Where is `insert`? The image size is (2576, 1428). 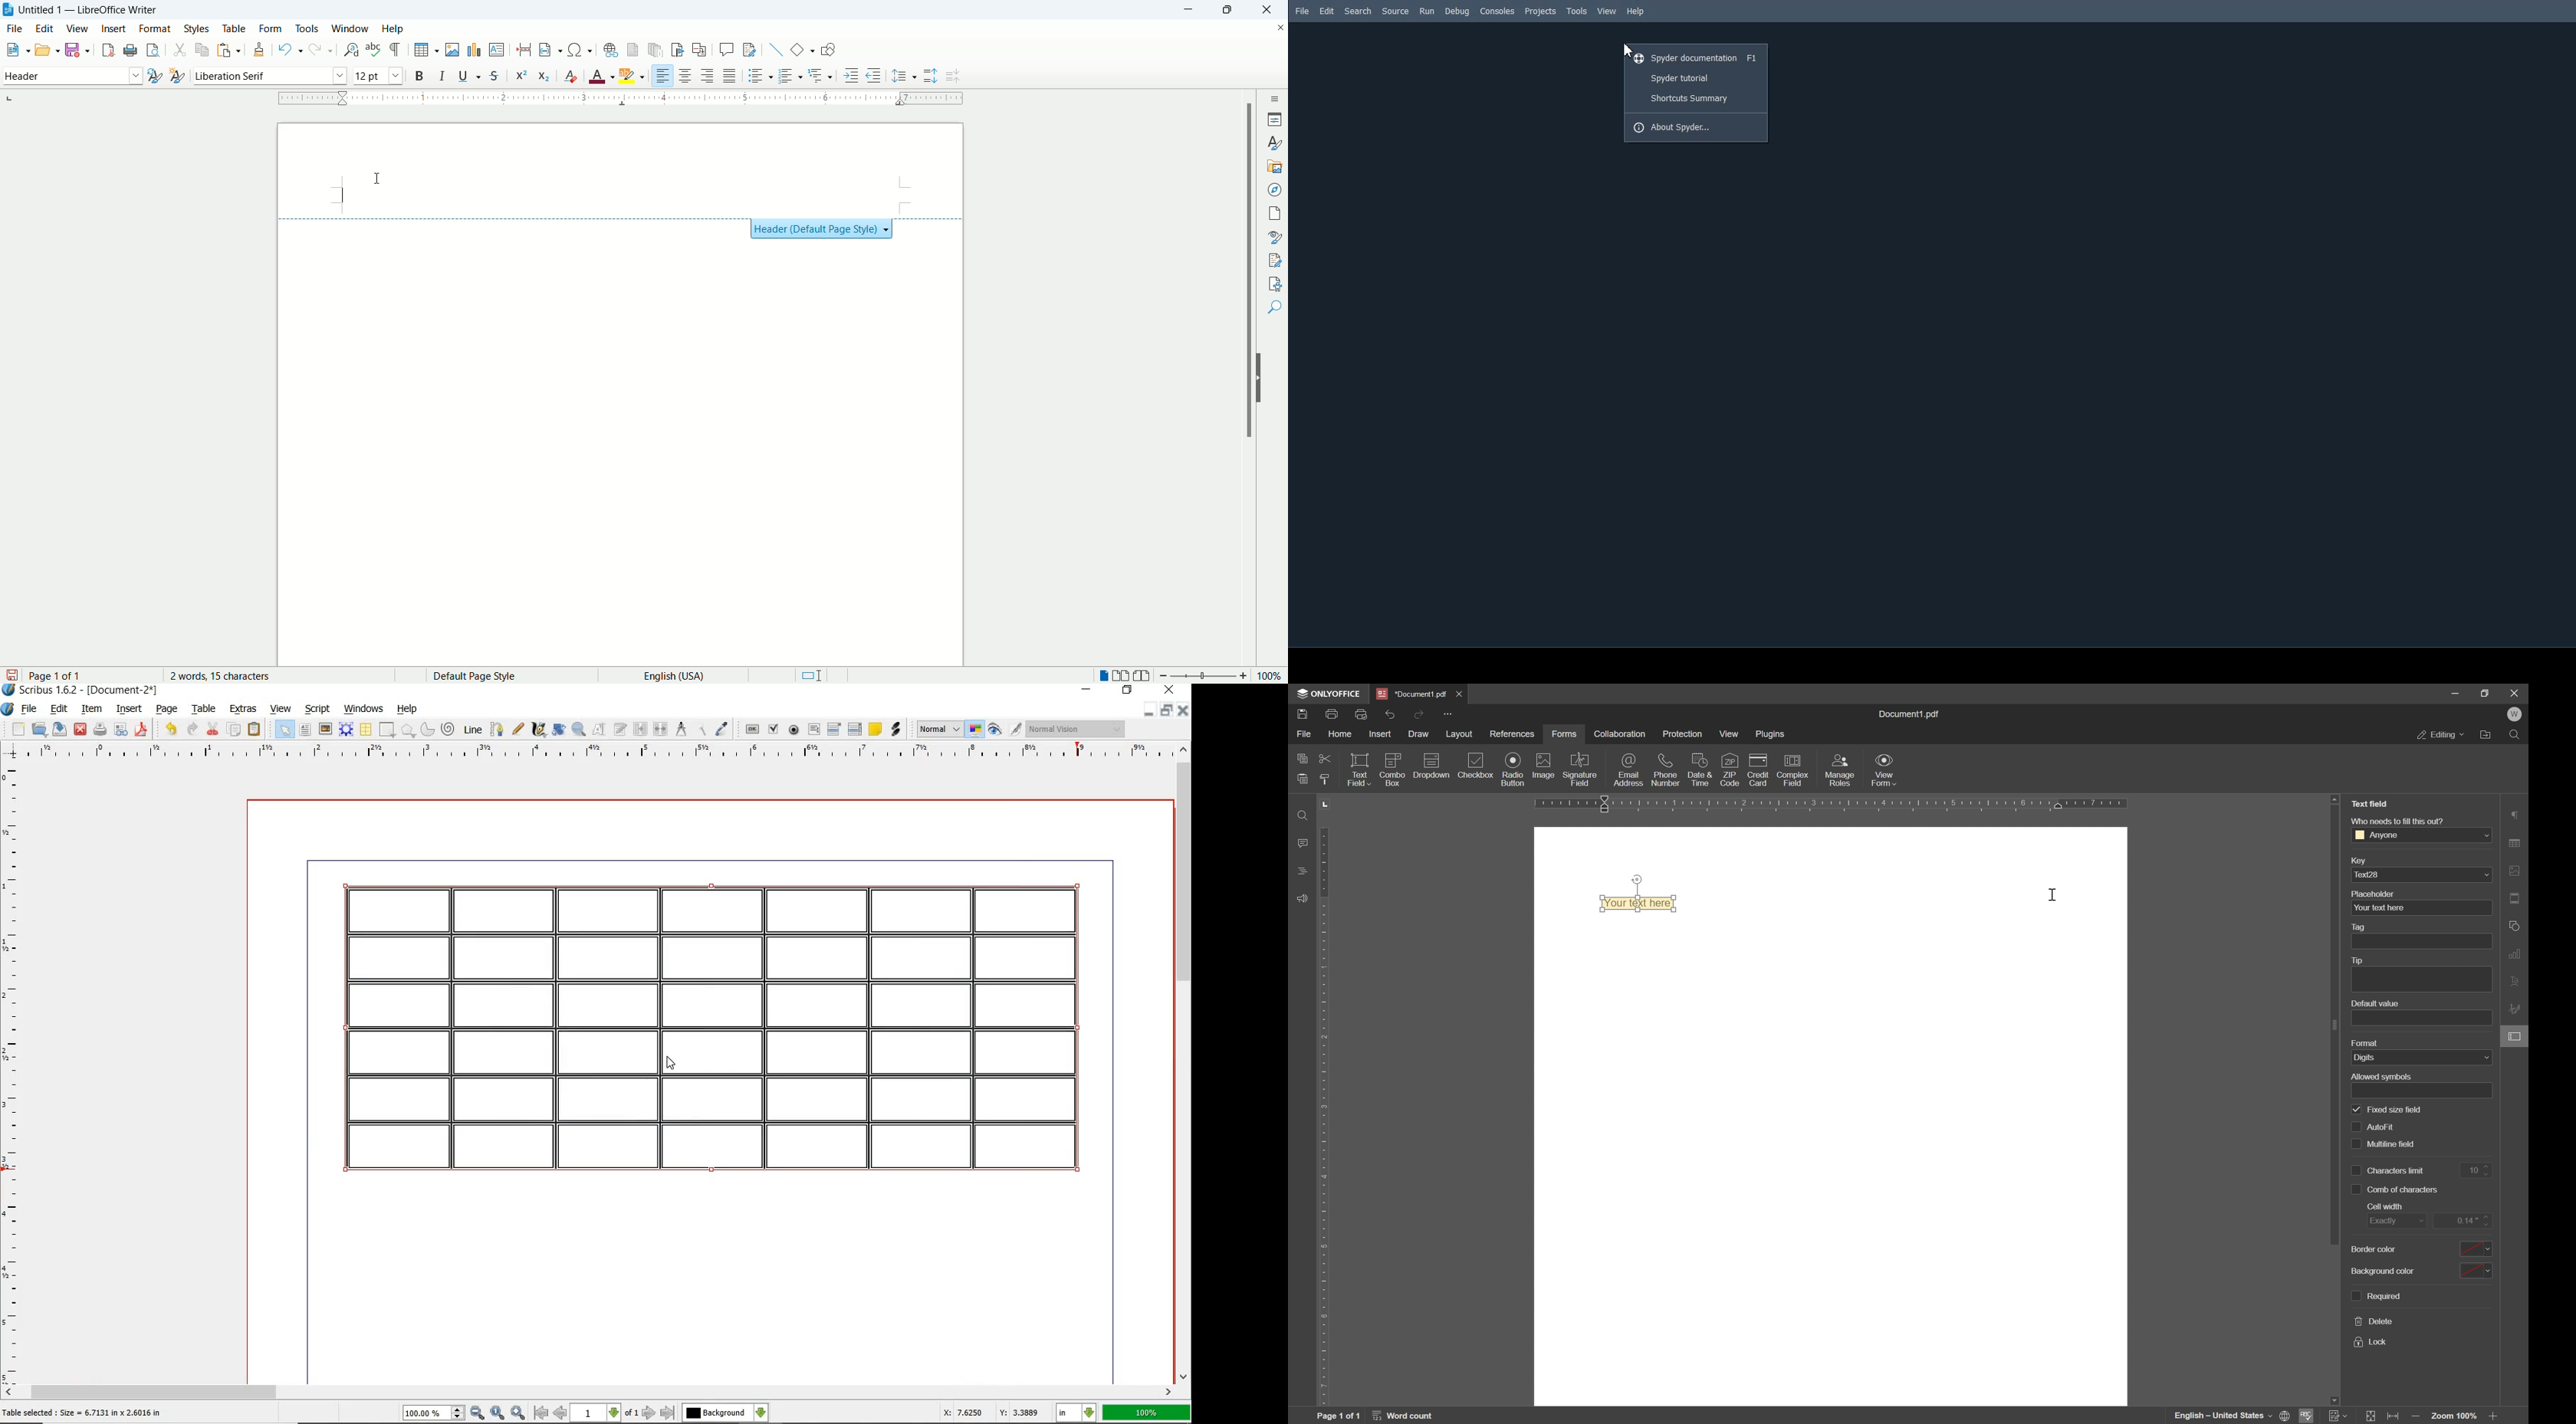 insert is located at coordinates (132, 710).